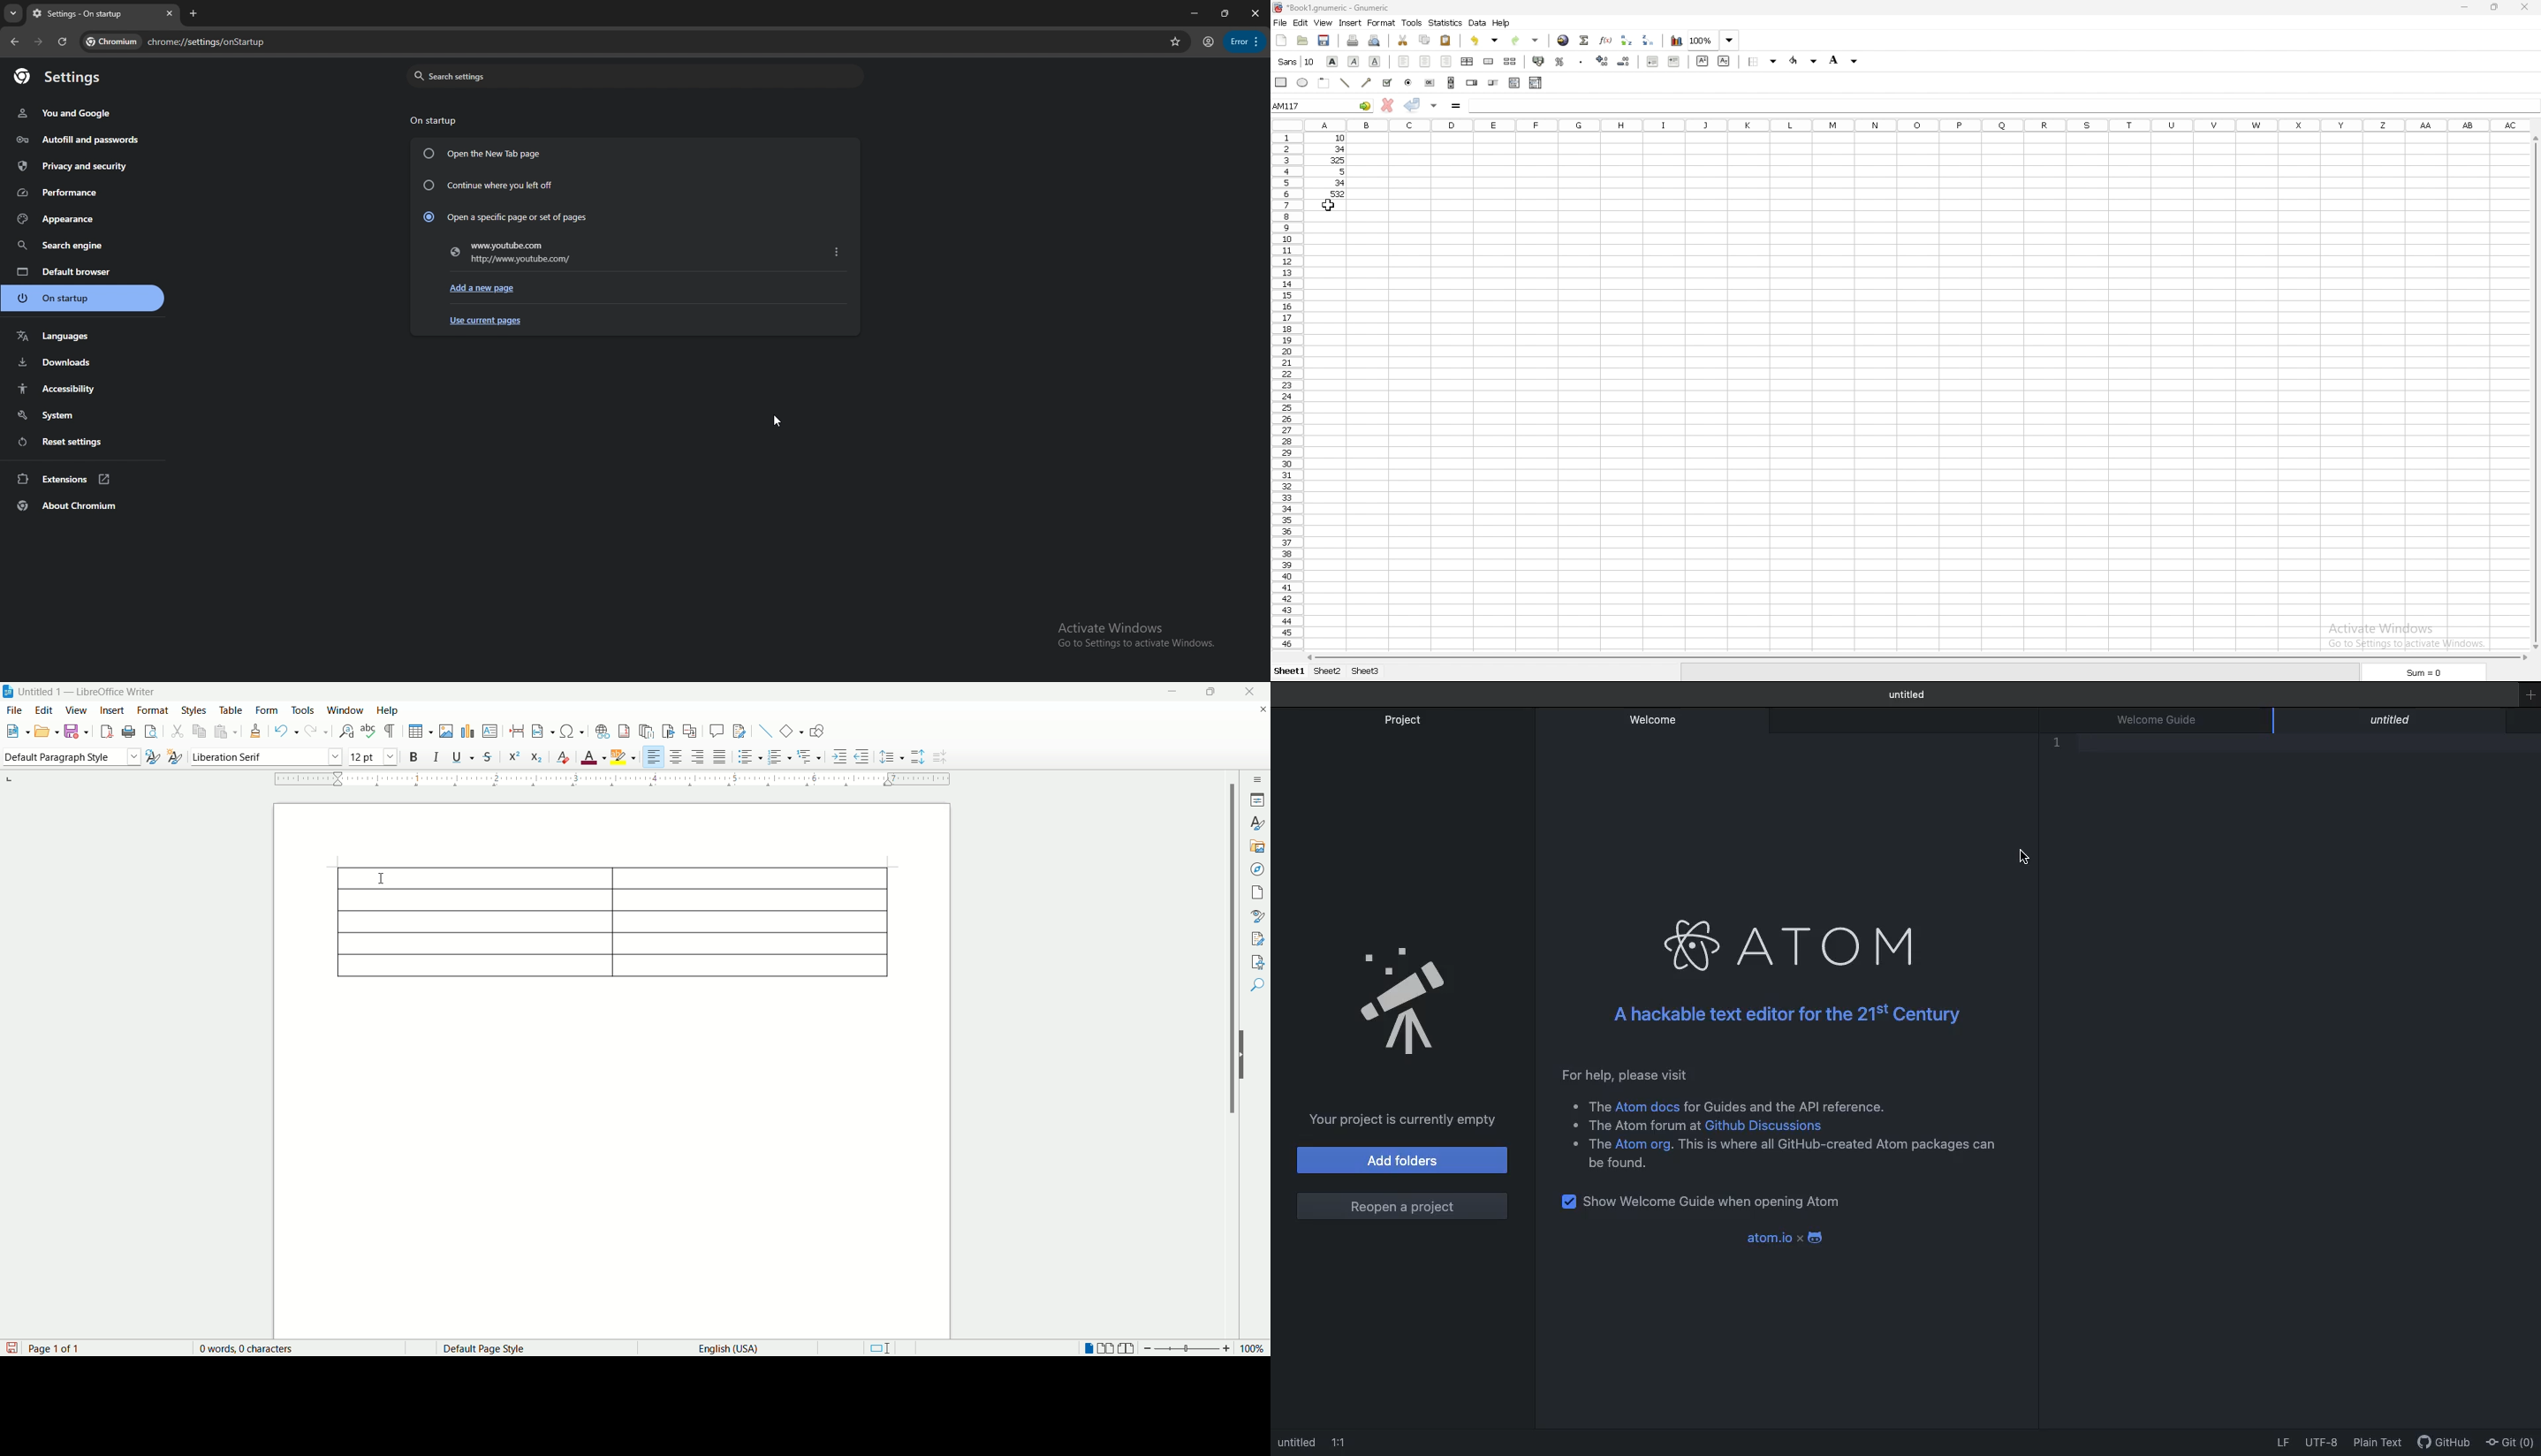  Describe the element at coordinates (1430, 82) in the screenshot. I see `button` at that location.